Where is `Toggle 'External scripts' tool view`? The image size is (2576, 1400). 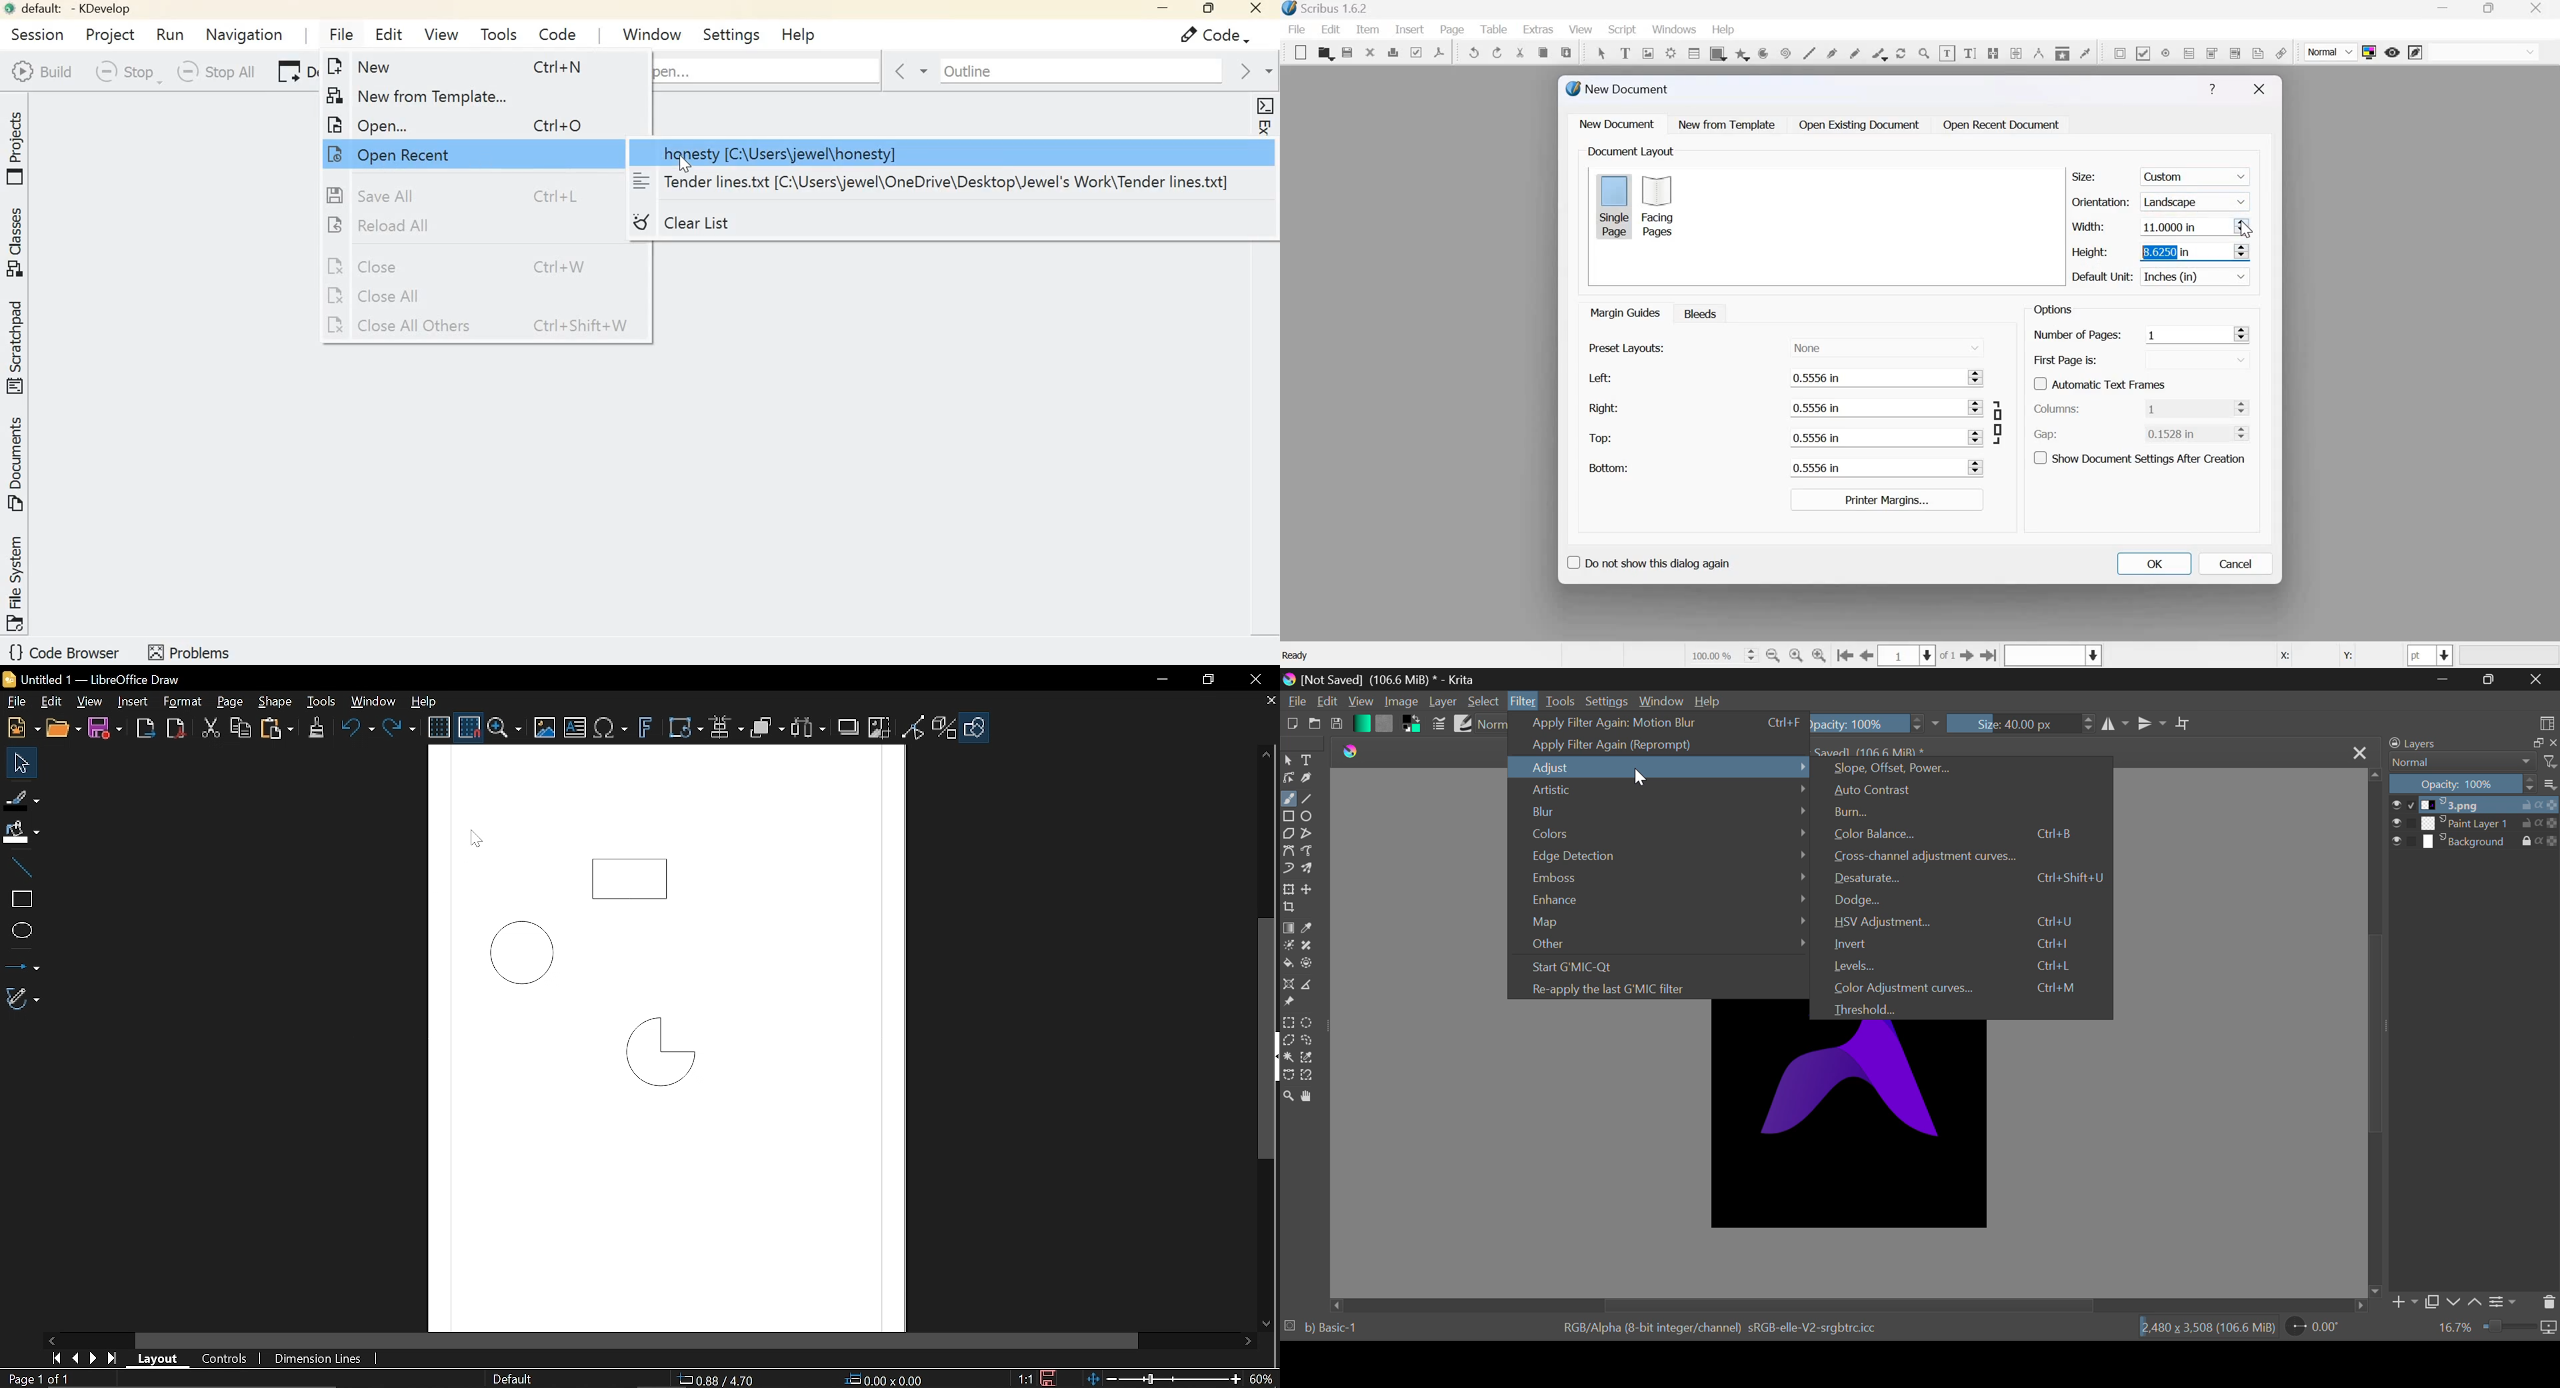 Toggle 'External scripts' tool view is located at coordinates (1264, 161).